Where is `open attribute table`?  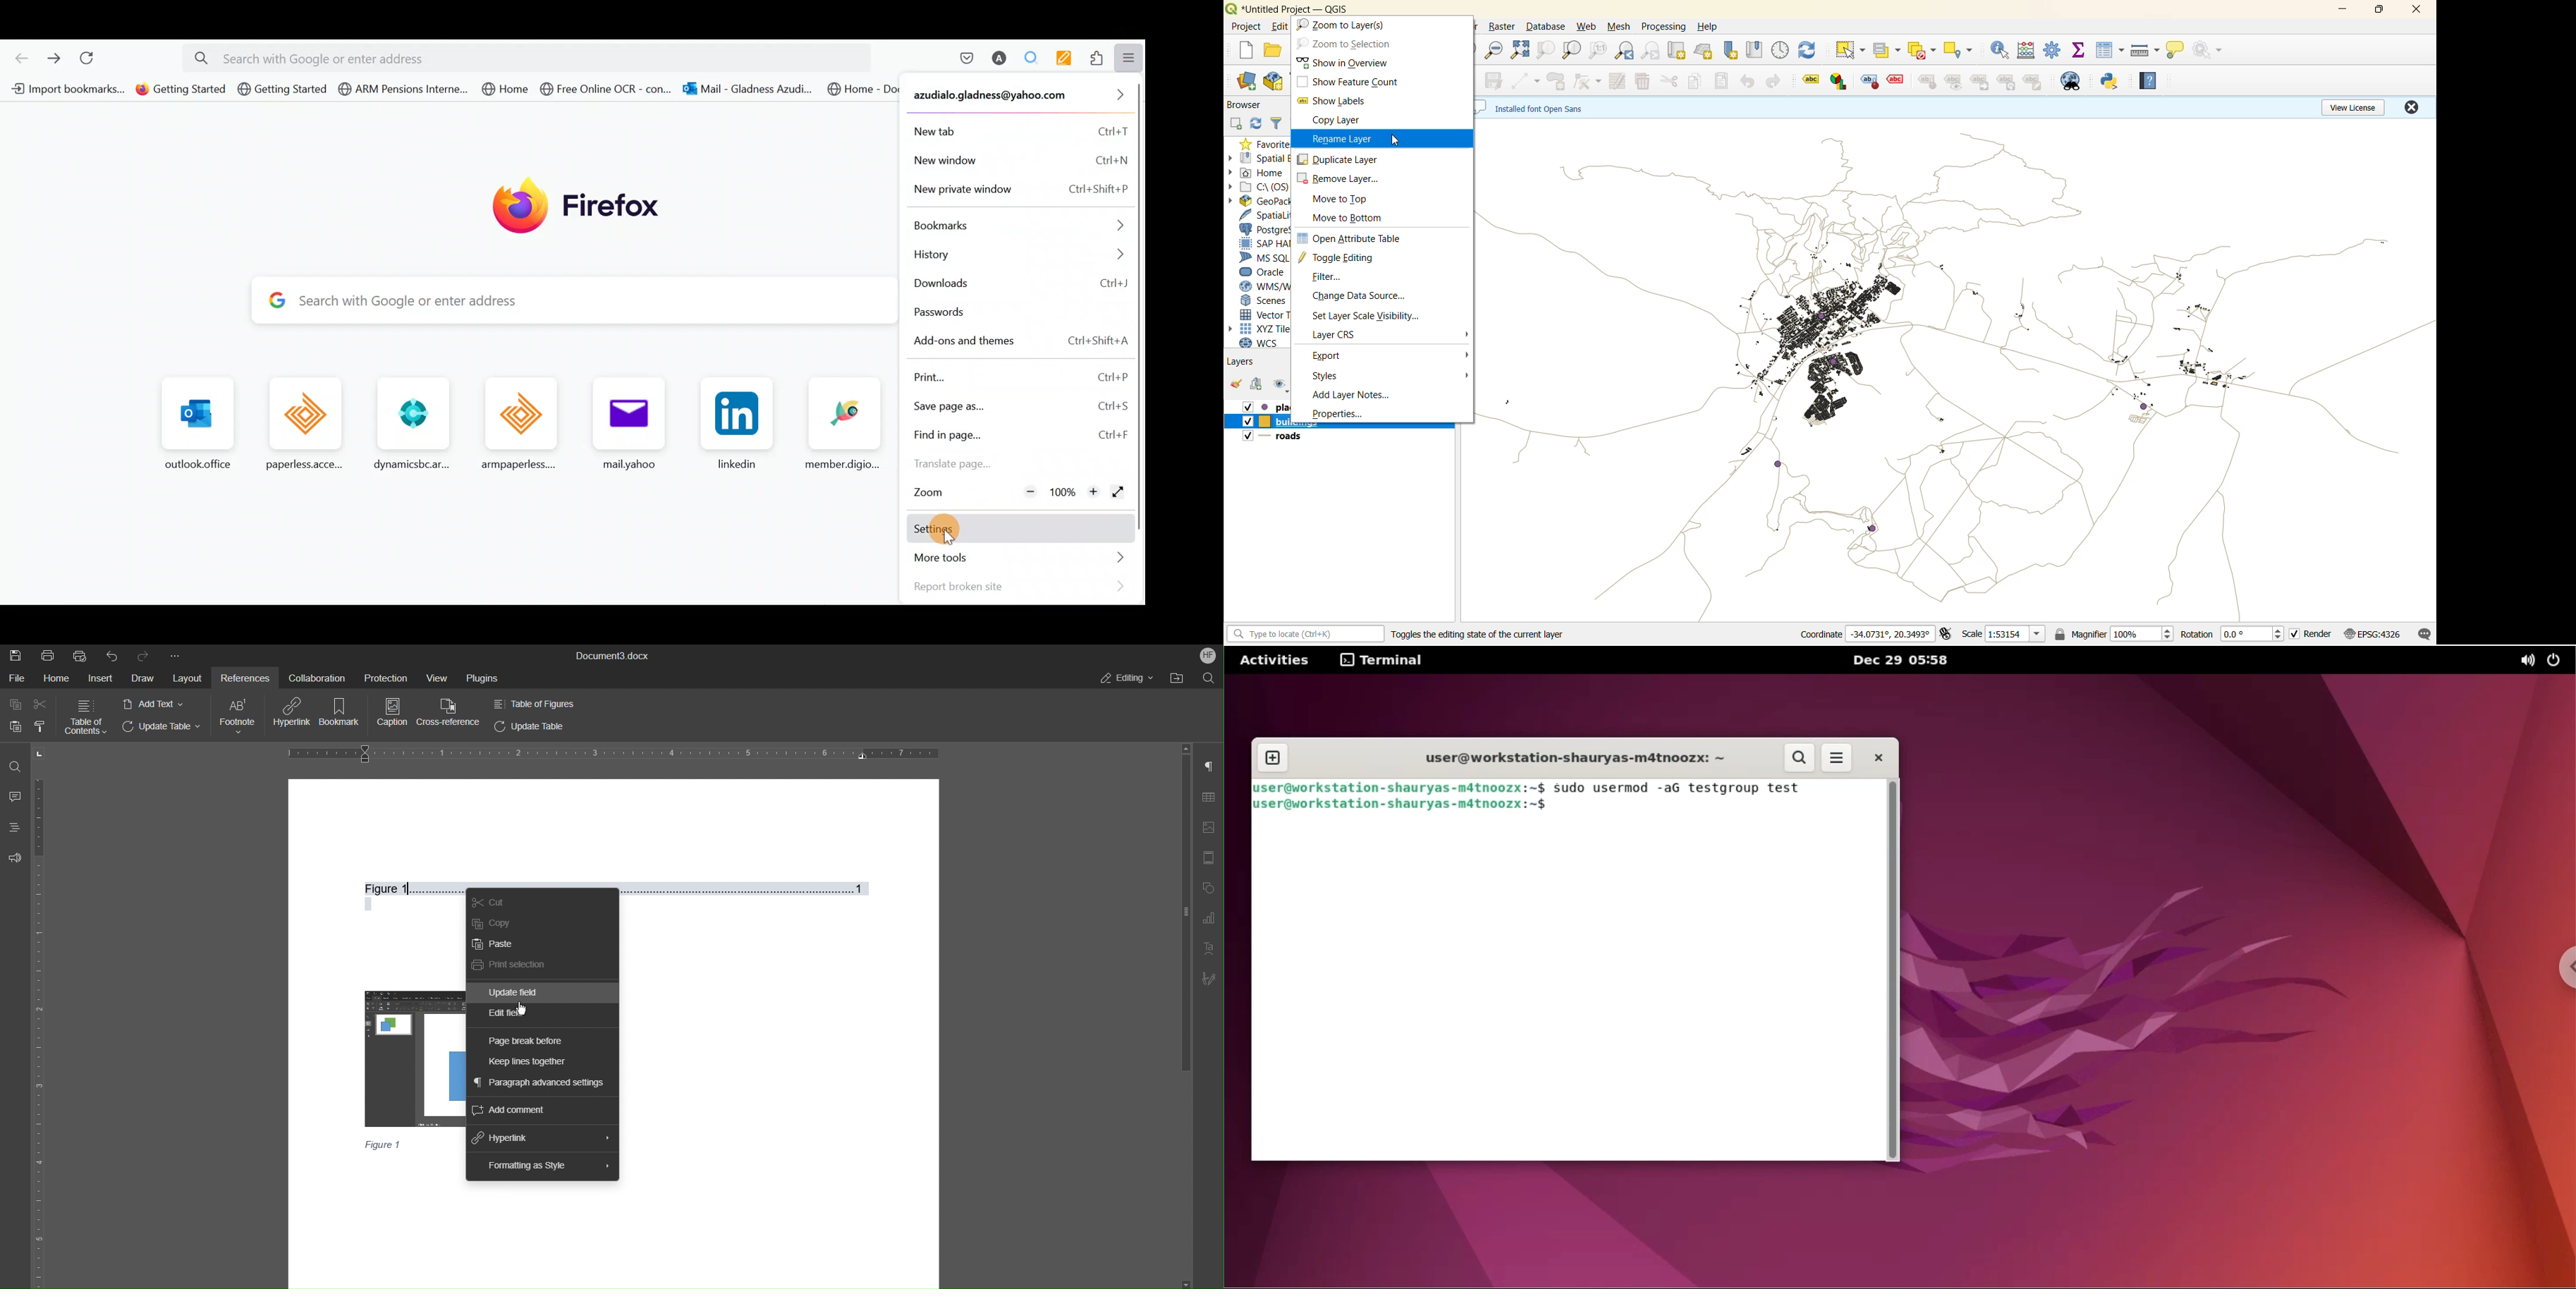
open attribute table is located at coordinates (1352, 238).